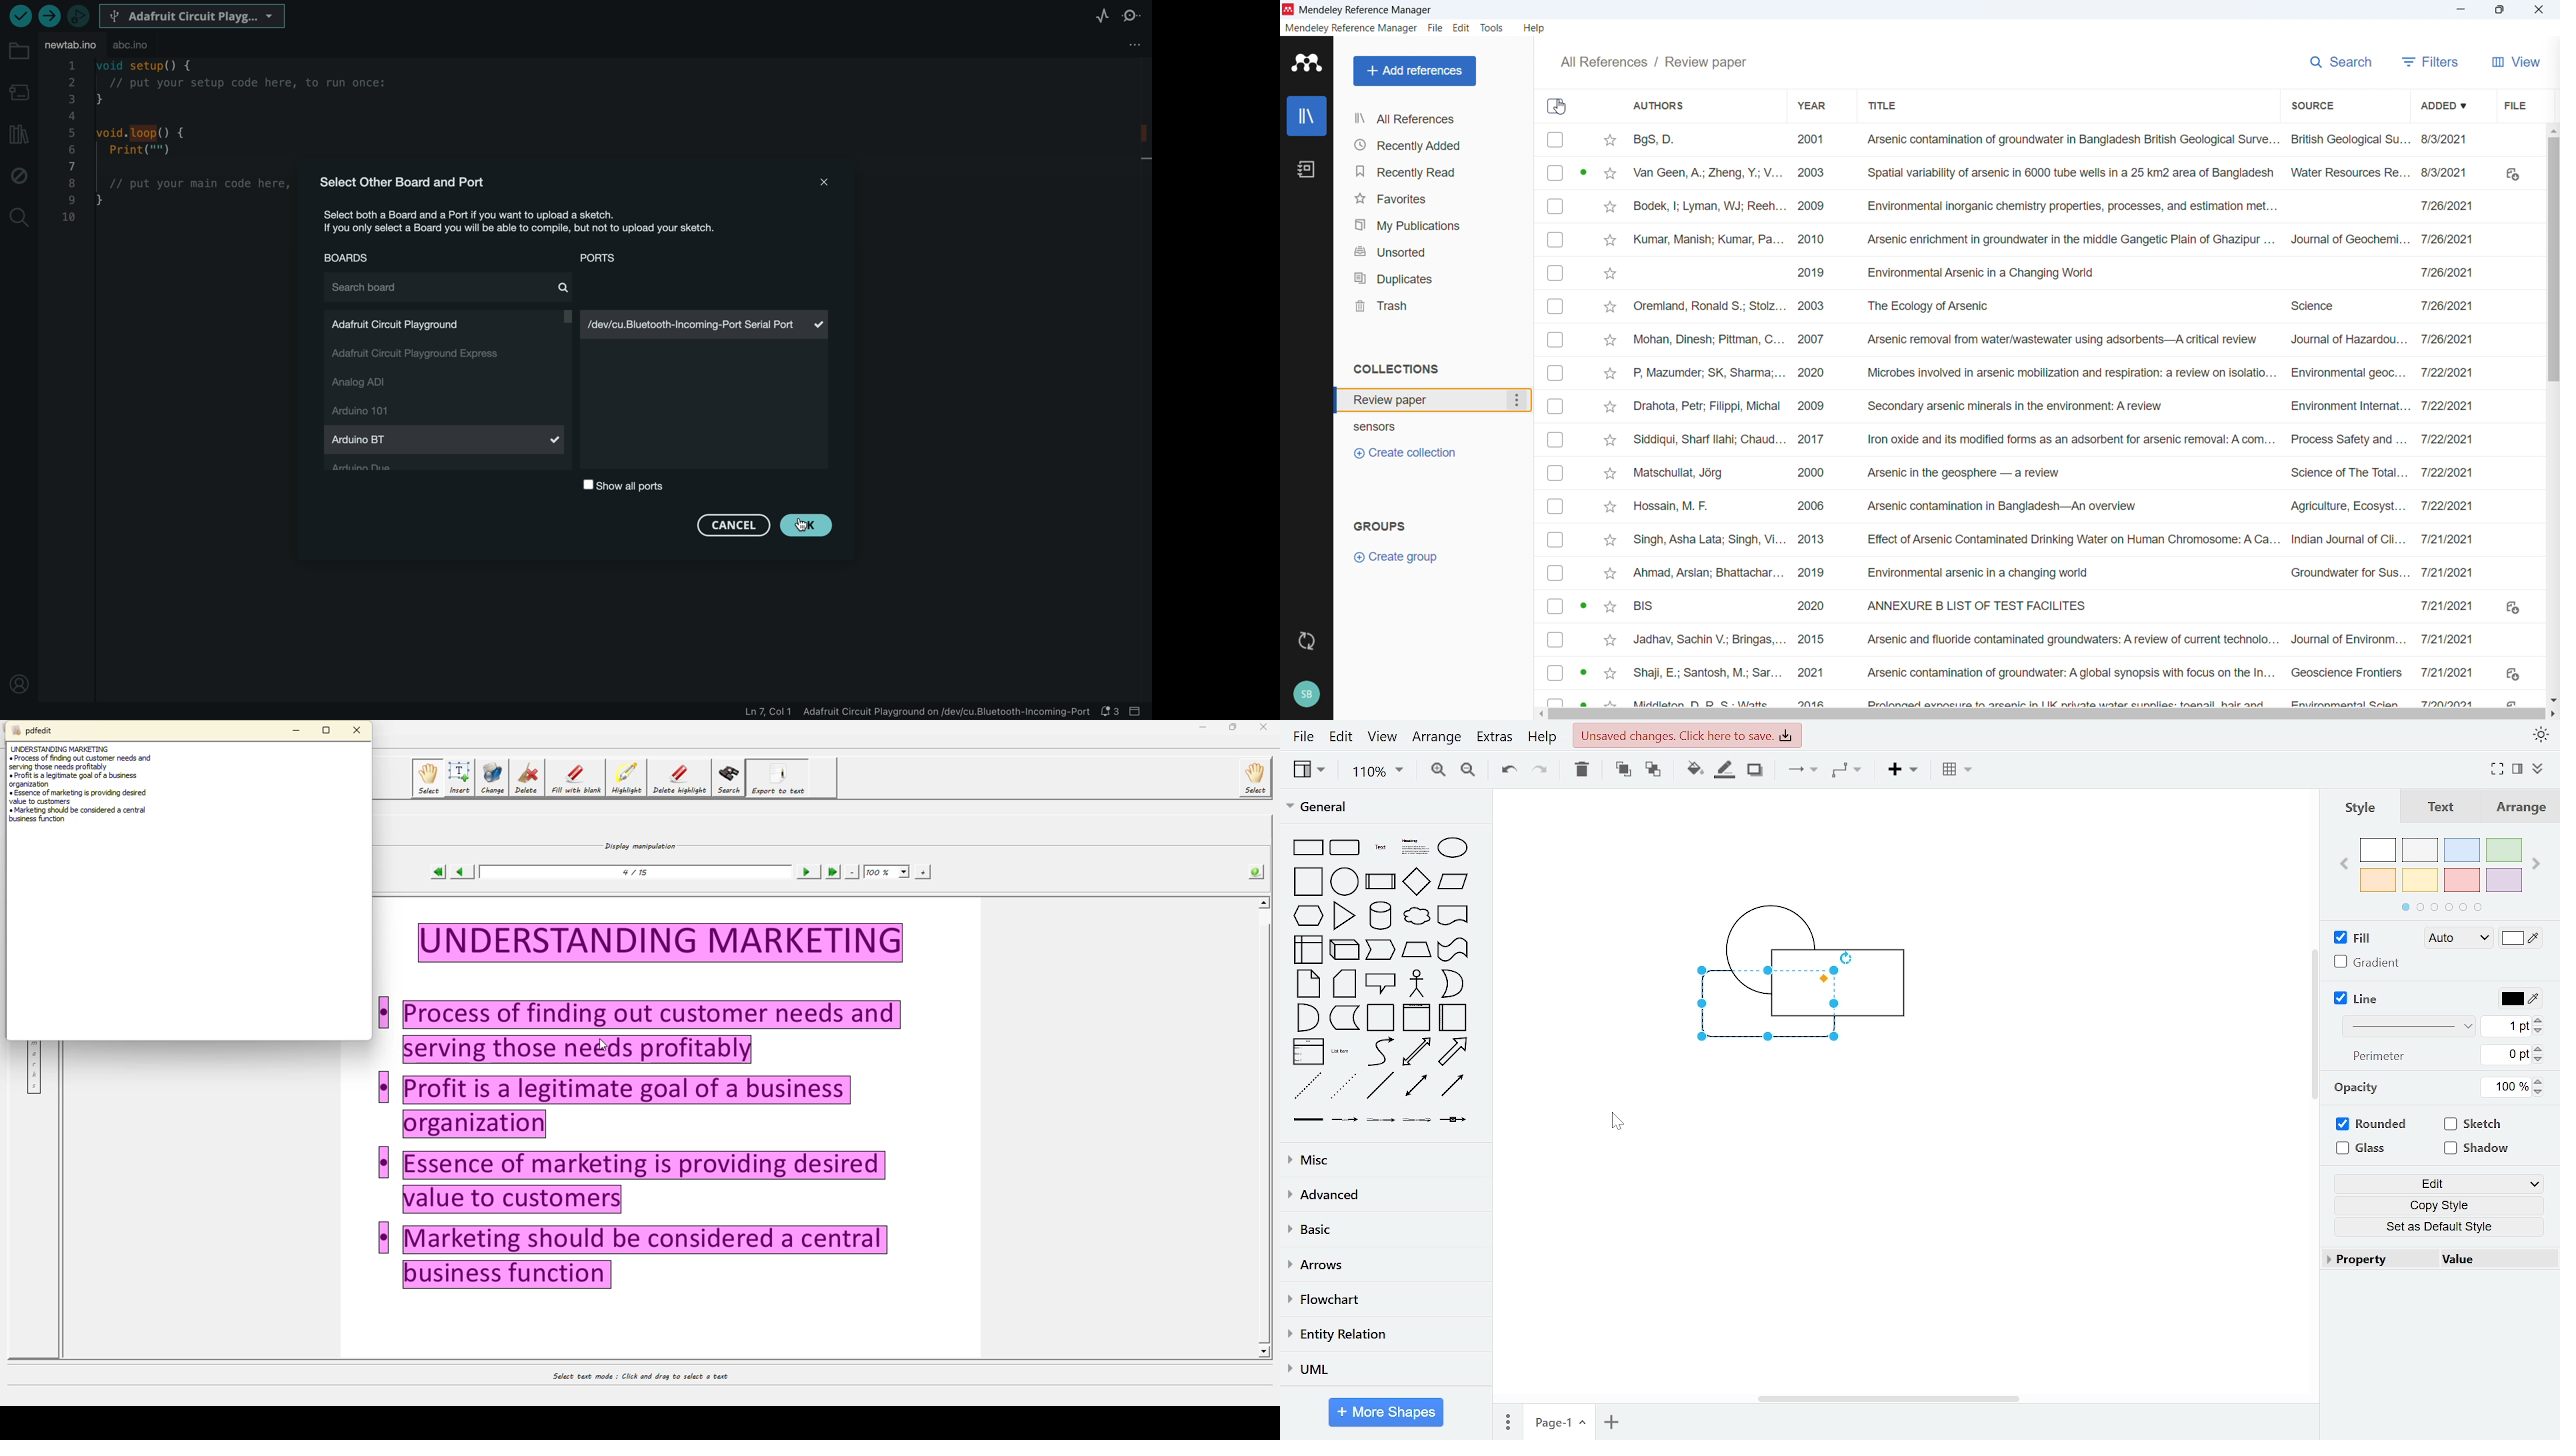  What do you see at coordinates (2366, 962) in the screenshot?
I see `gradient` at bounding box center [2366, 962].